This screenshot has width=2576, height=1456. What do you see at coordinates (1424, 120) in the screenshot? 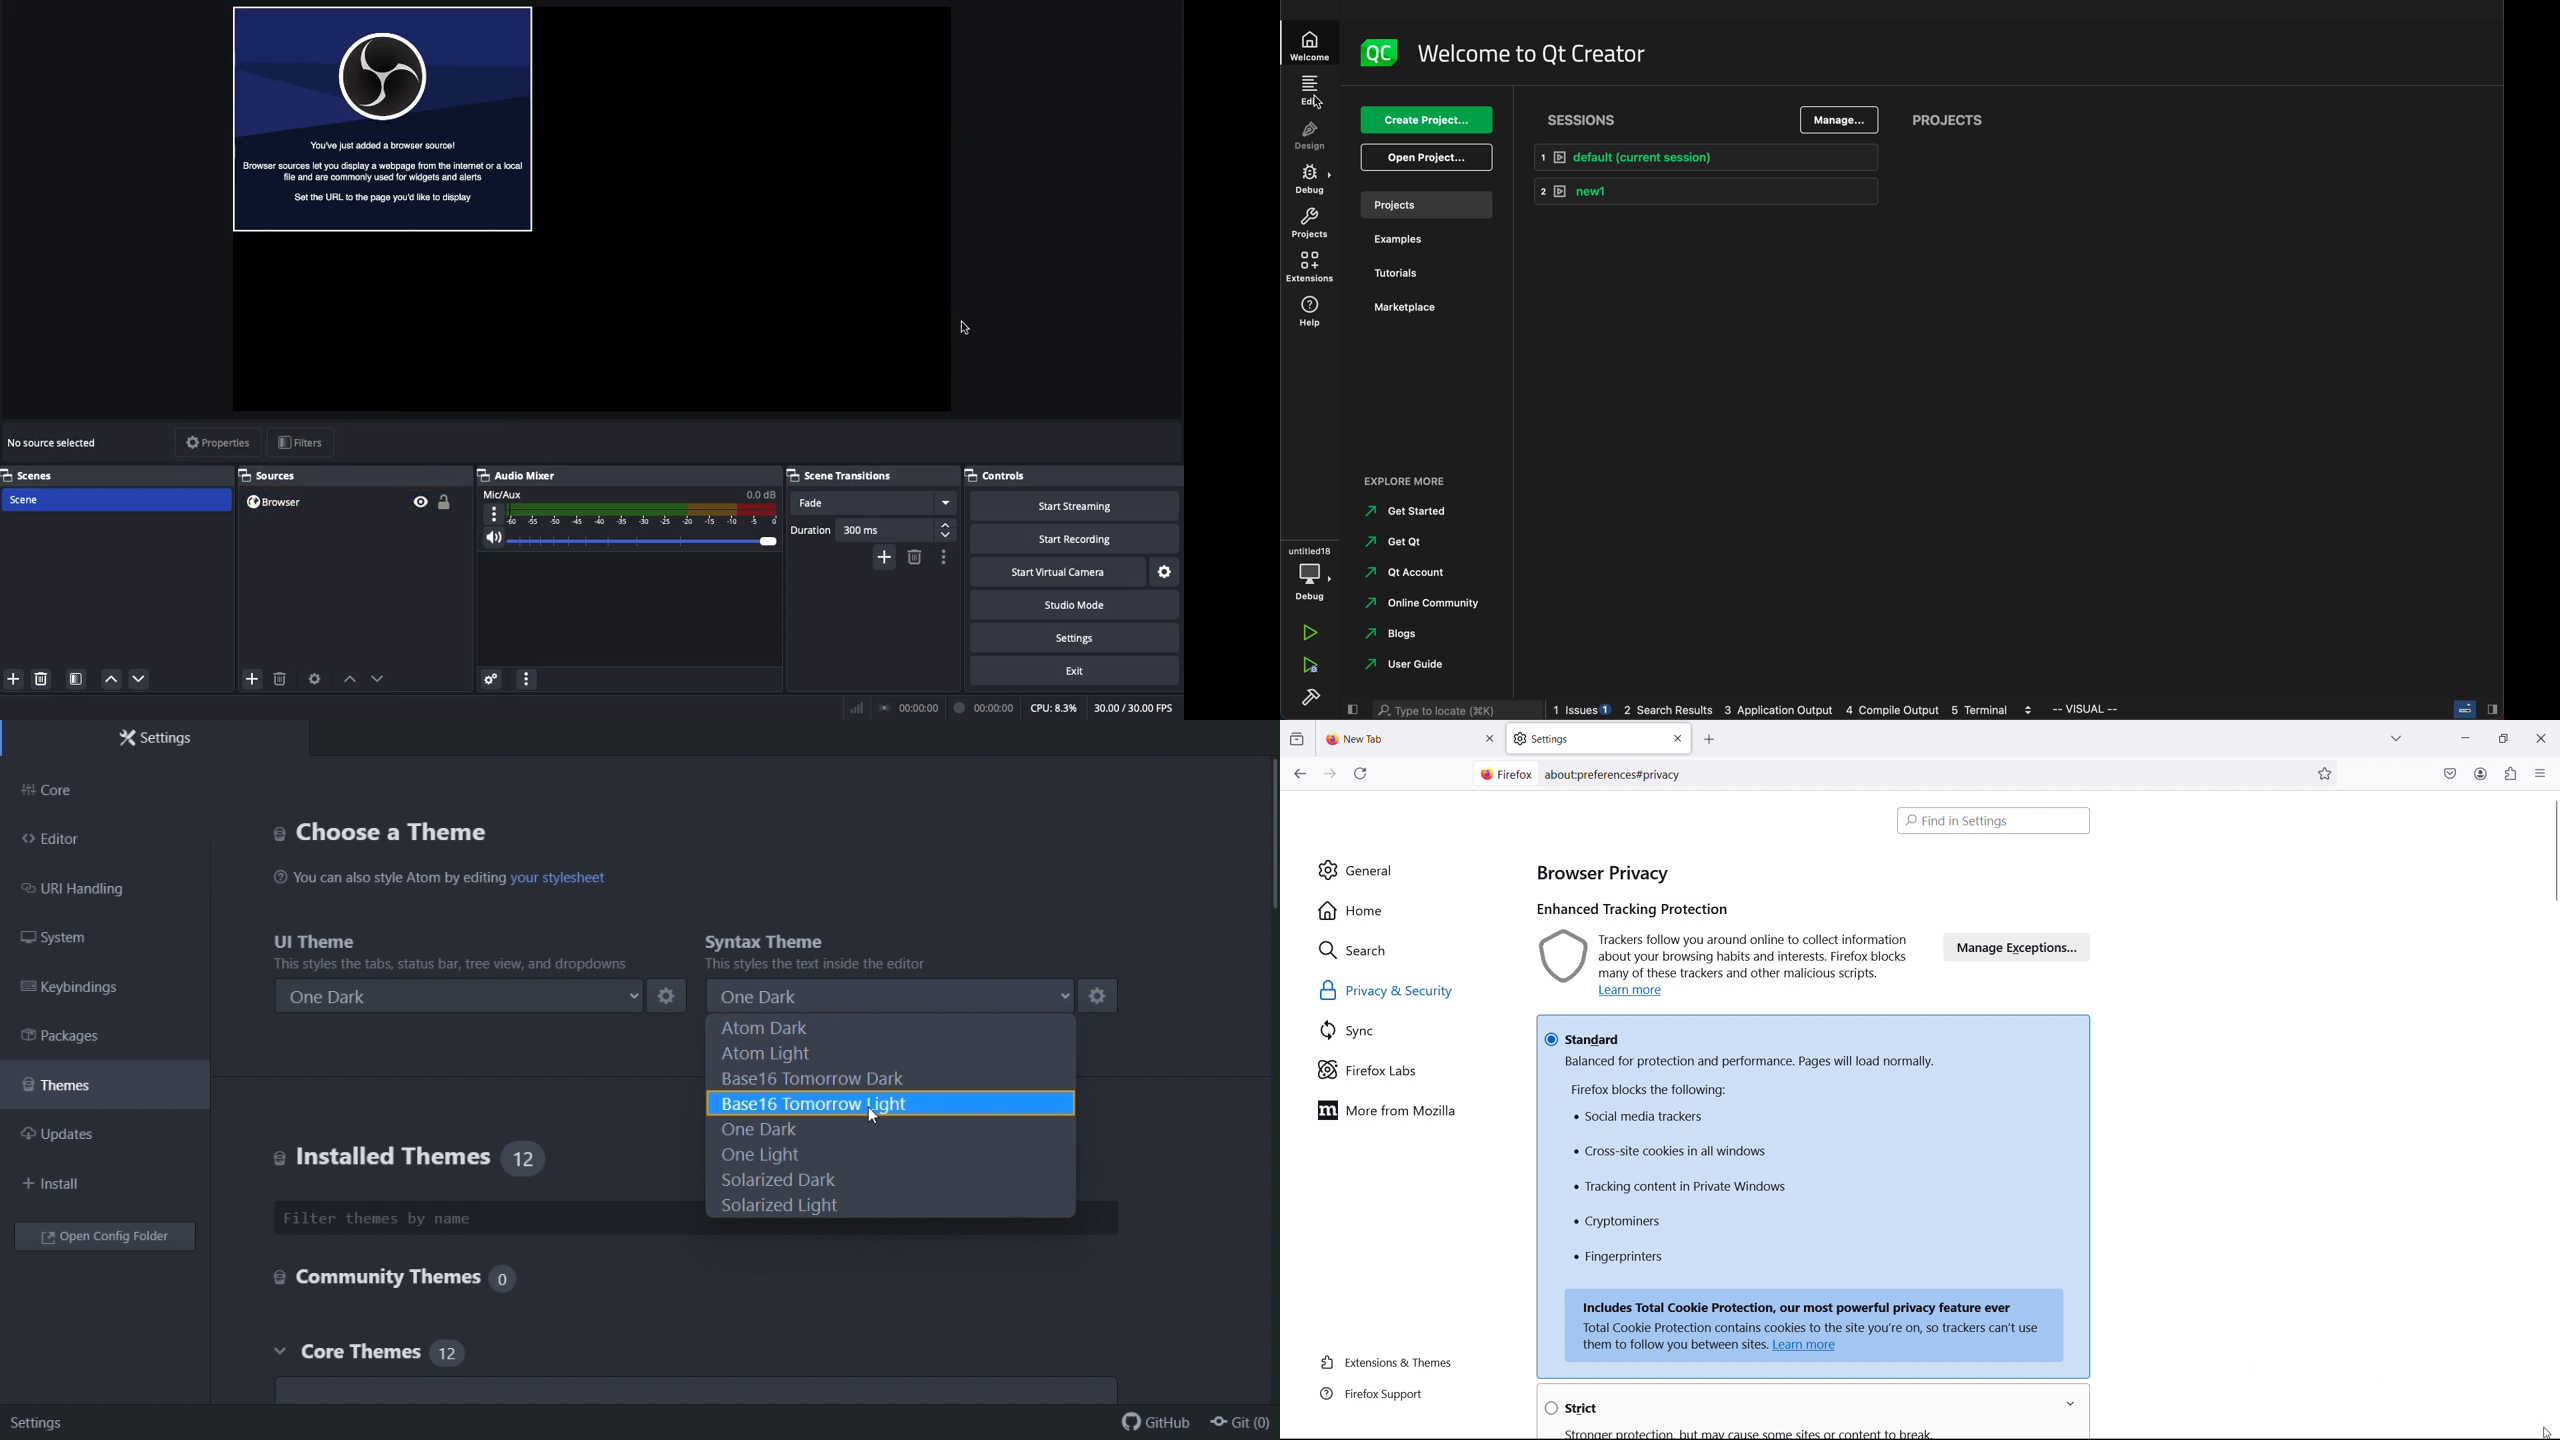
I see `create` at bounding box center [1424, 120].